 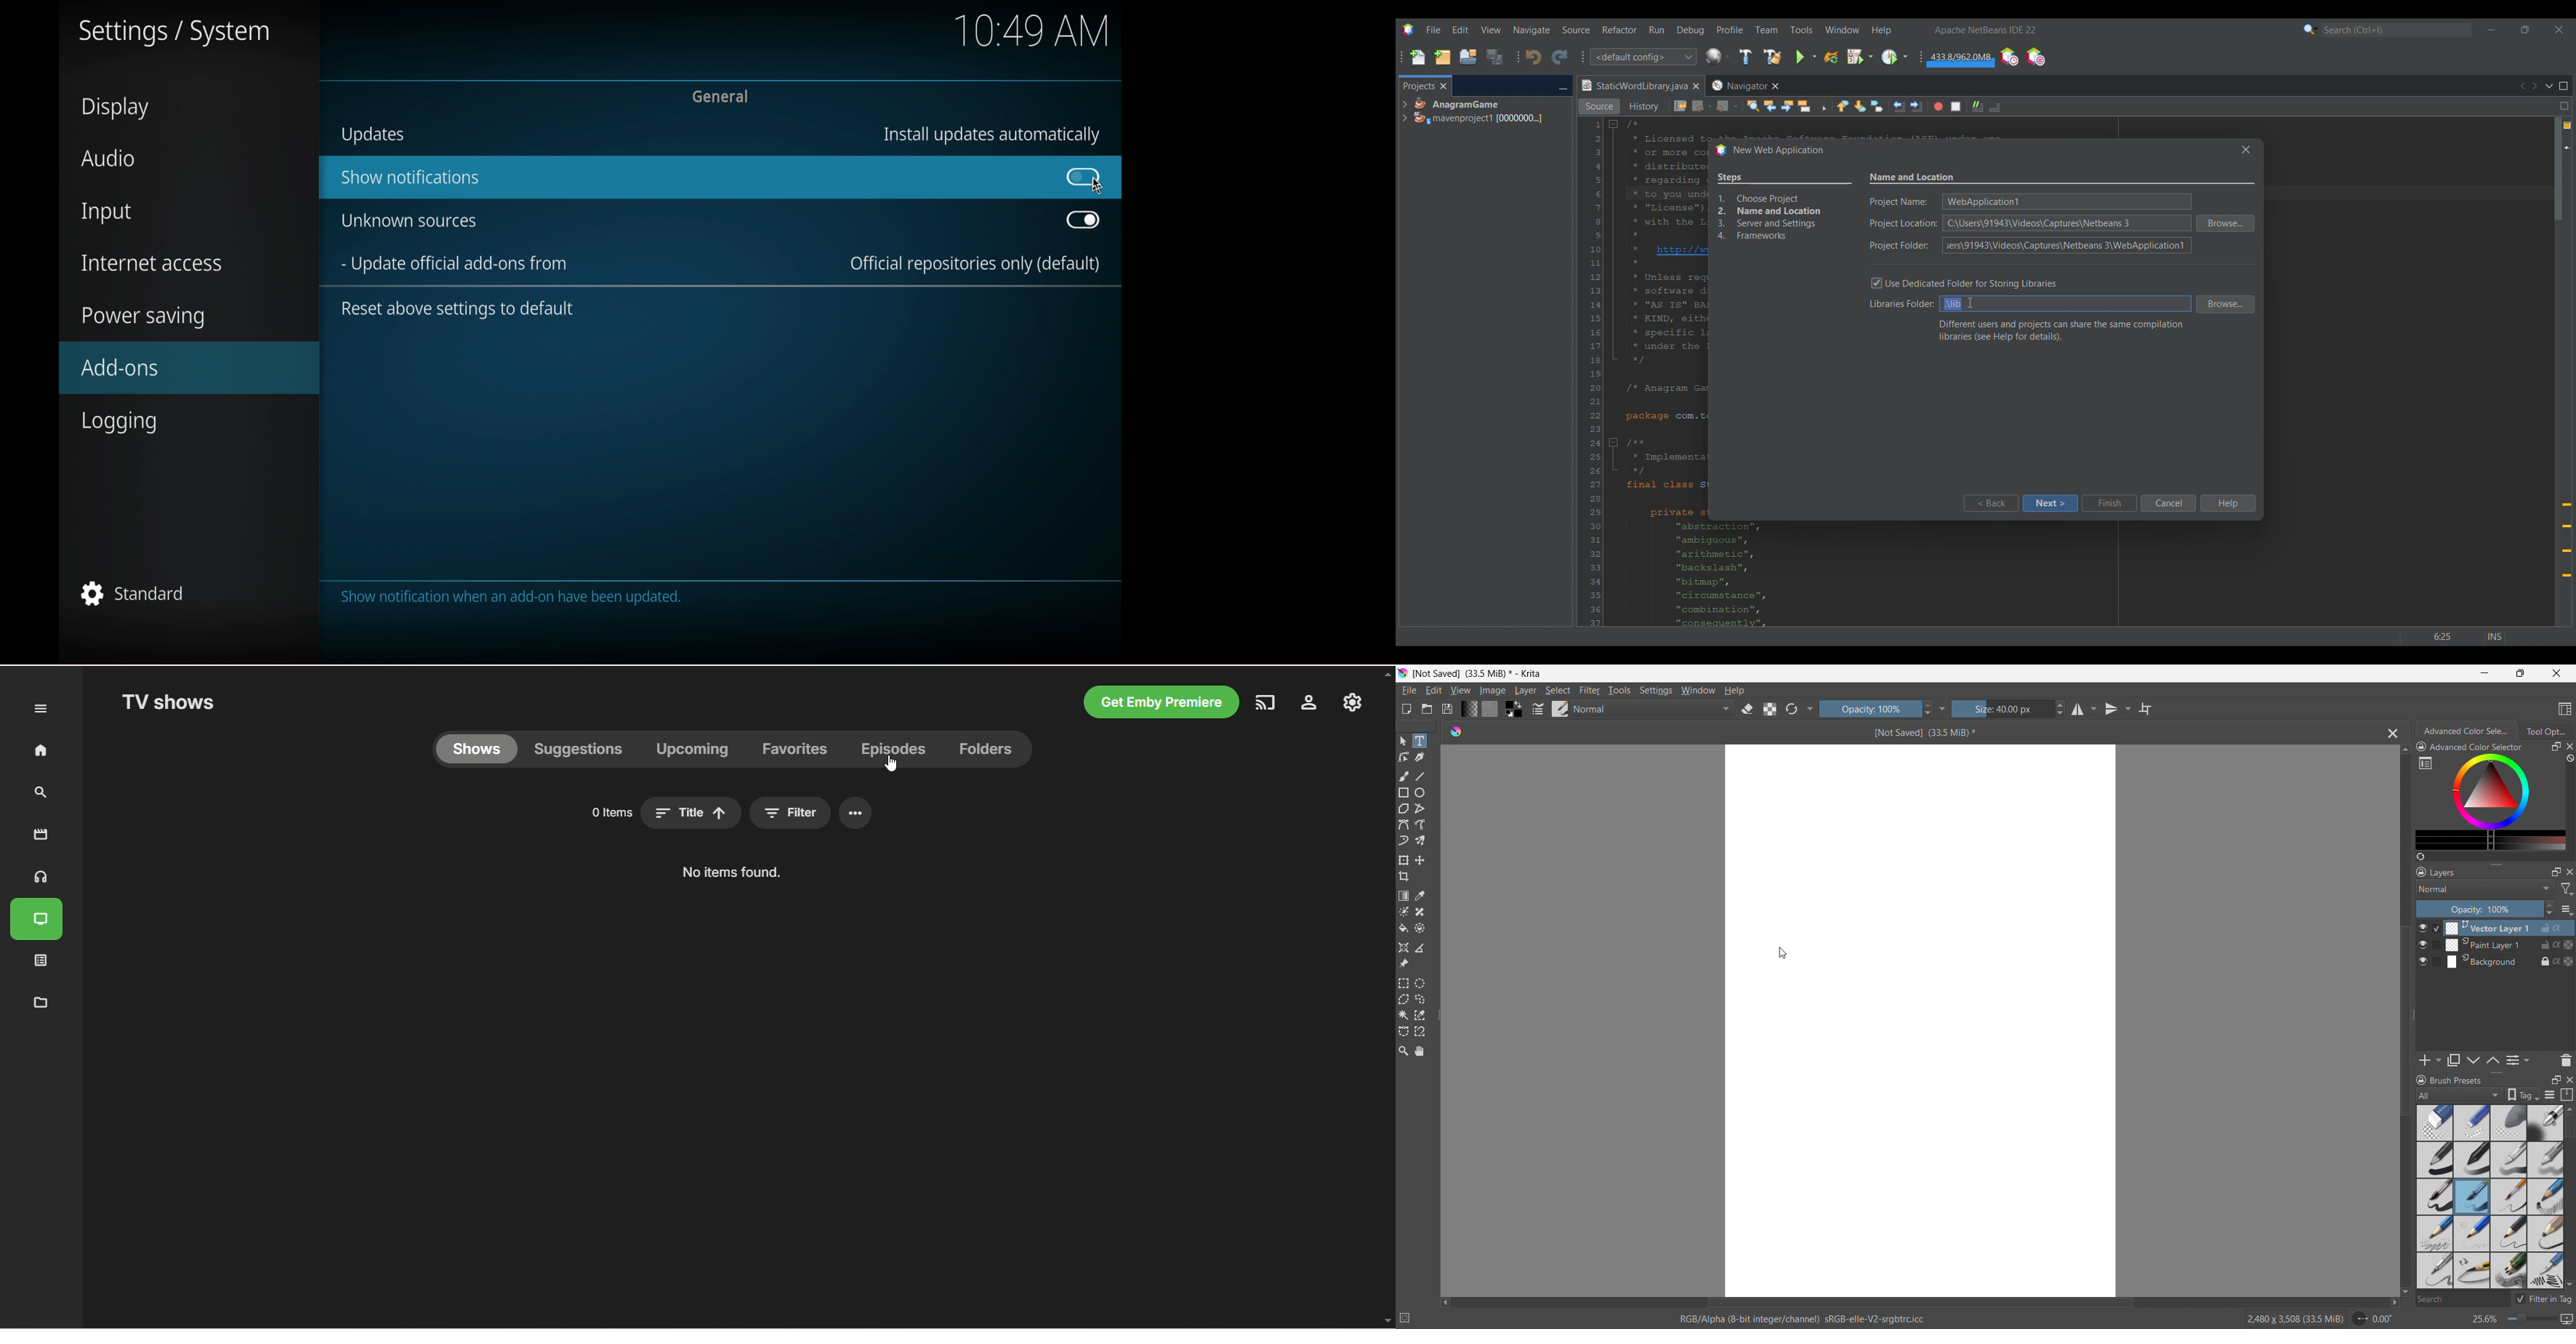 What do you see at coordinates (1782, 953) in the screenshot?
I see `cursor` at bounding box center [1782, 953].